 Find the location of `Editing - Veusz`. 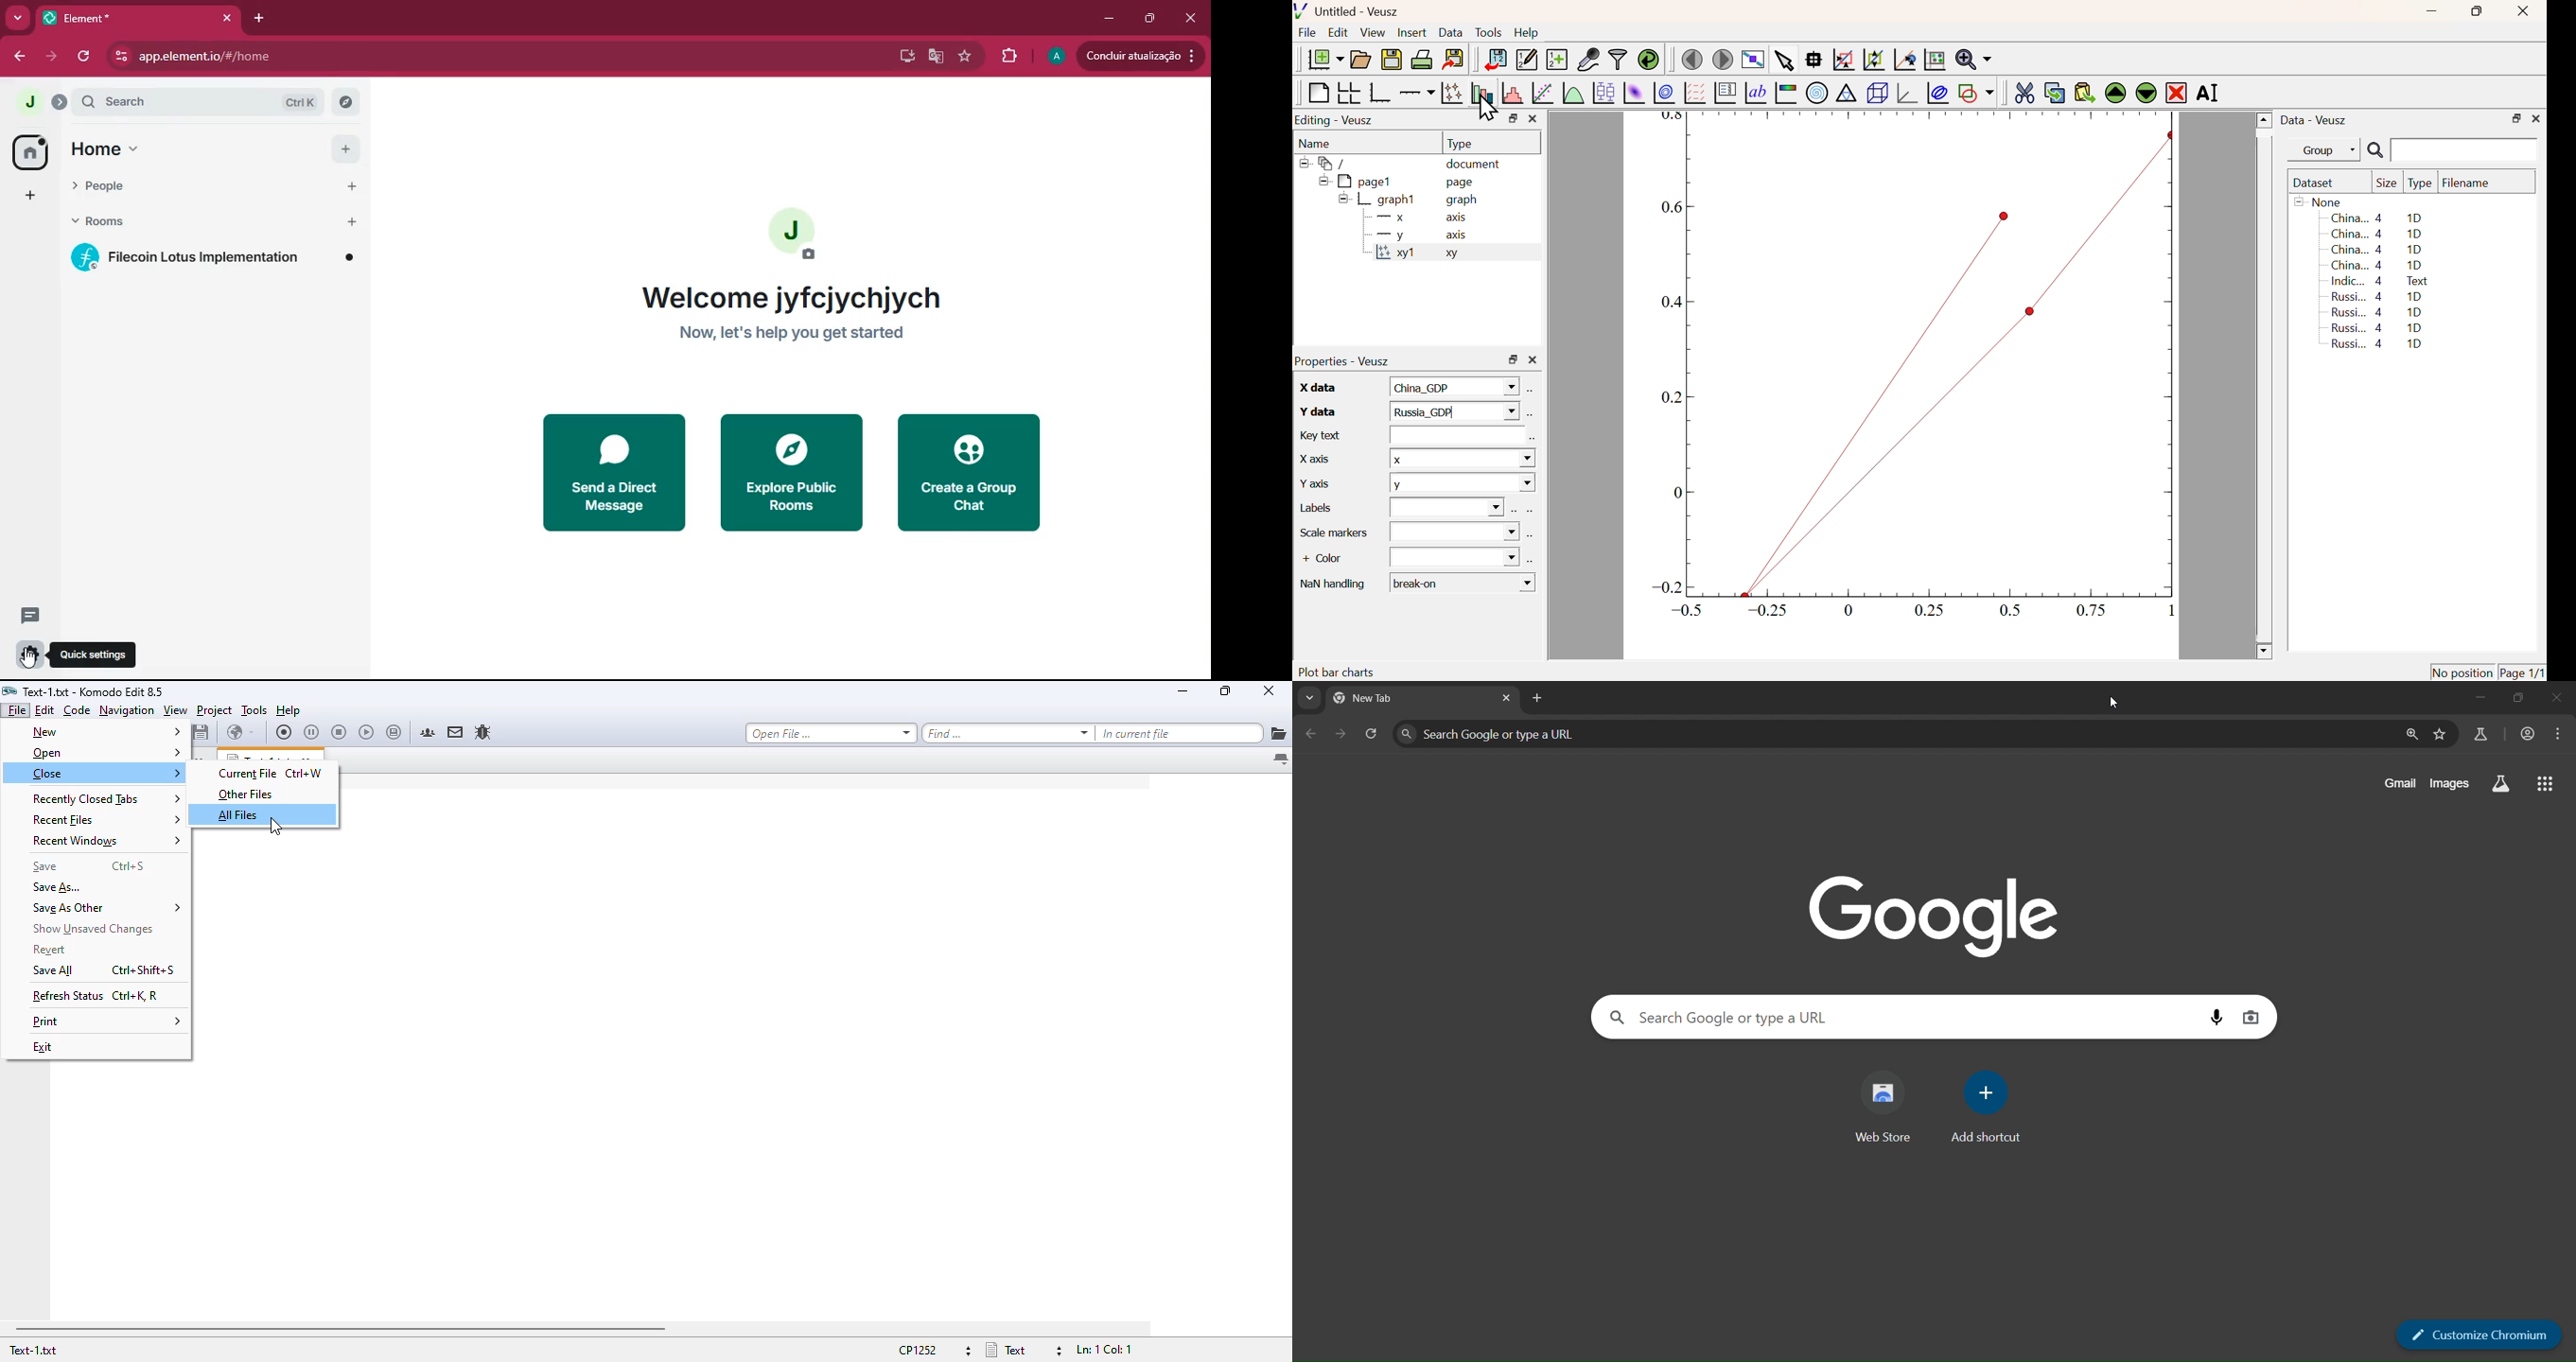

Editing - Veusz is located at coordinates (1336, 121).